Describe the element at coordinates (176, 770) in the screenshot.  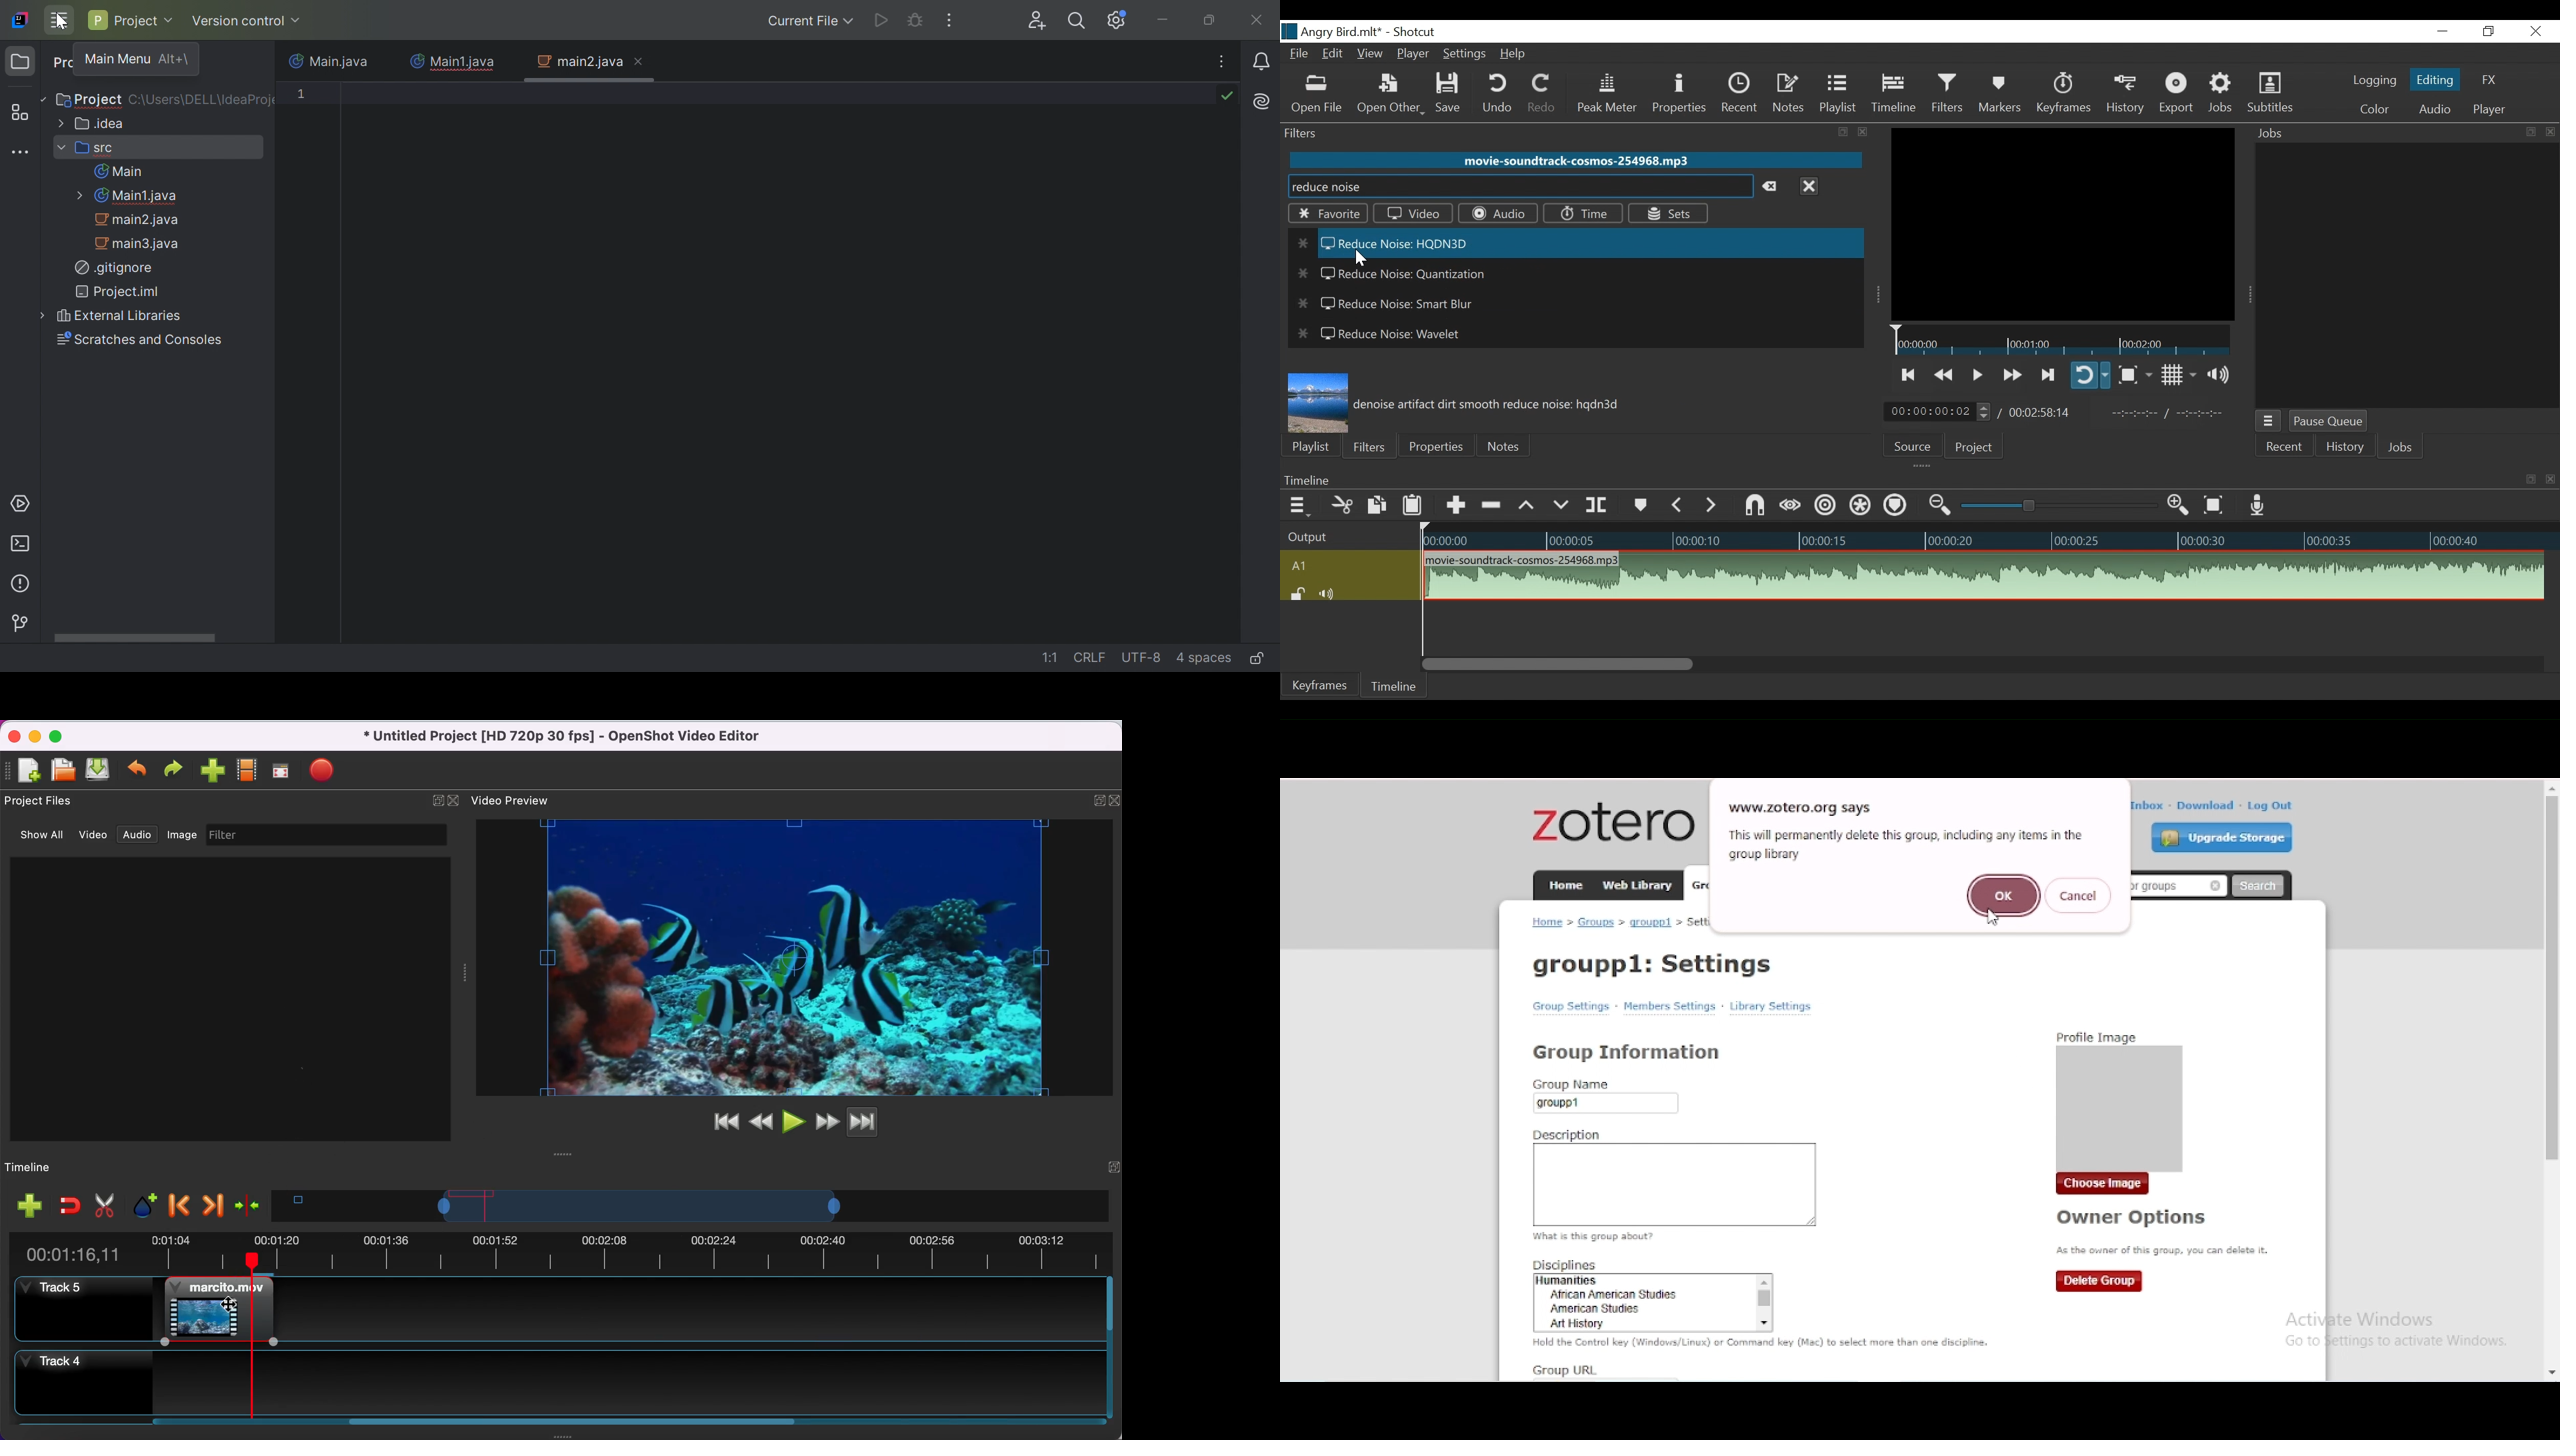
I see `redo` at that location.